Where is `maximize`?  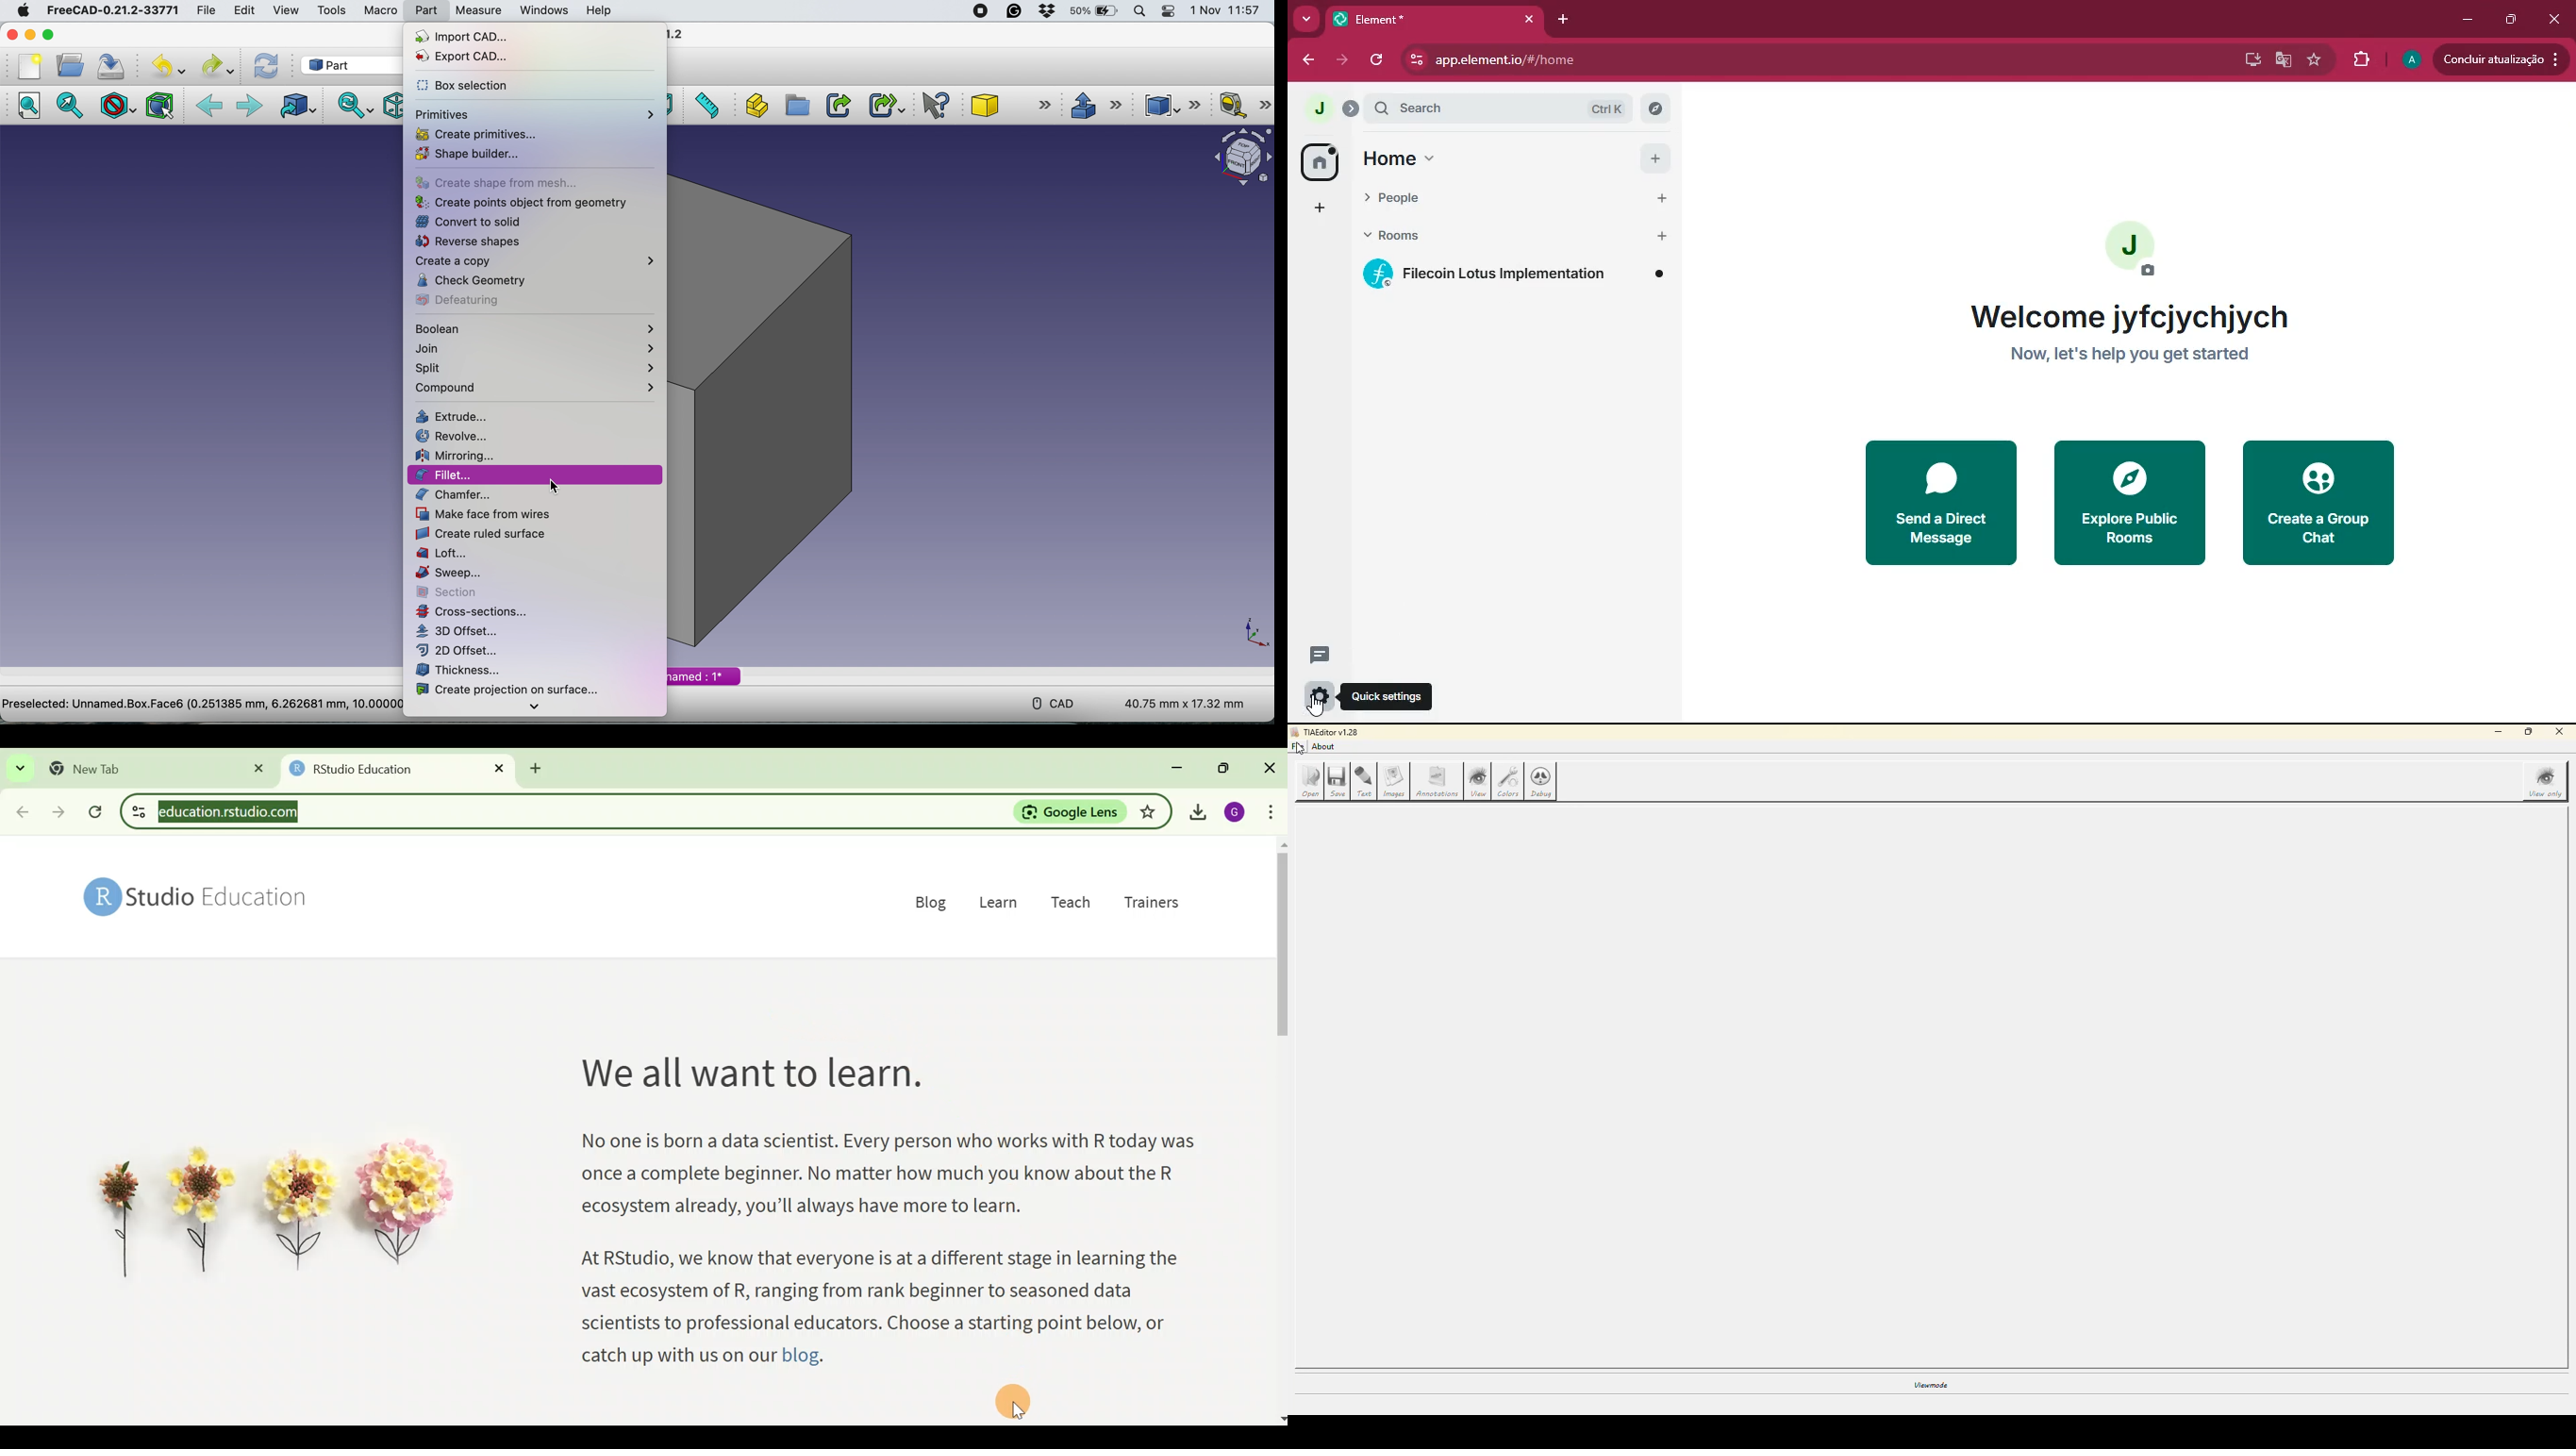
maximize is located at coordinates (2510, 21).